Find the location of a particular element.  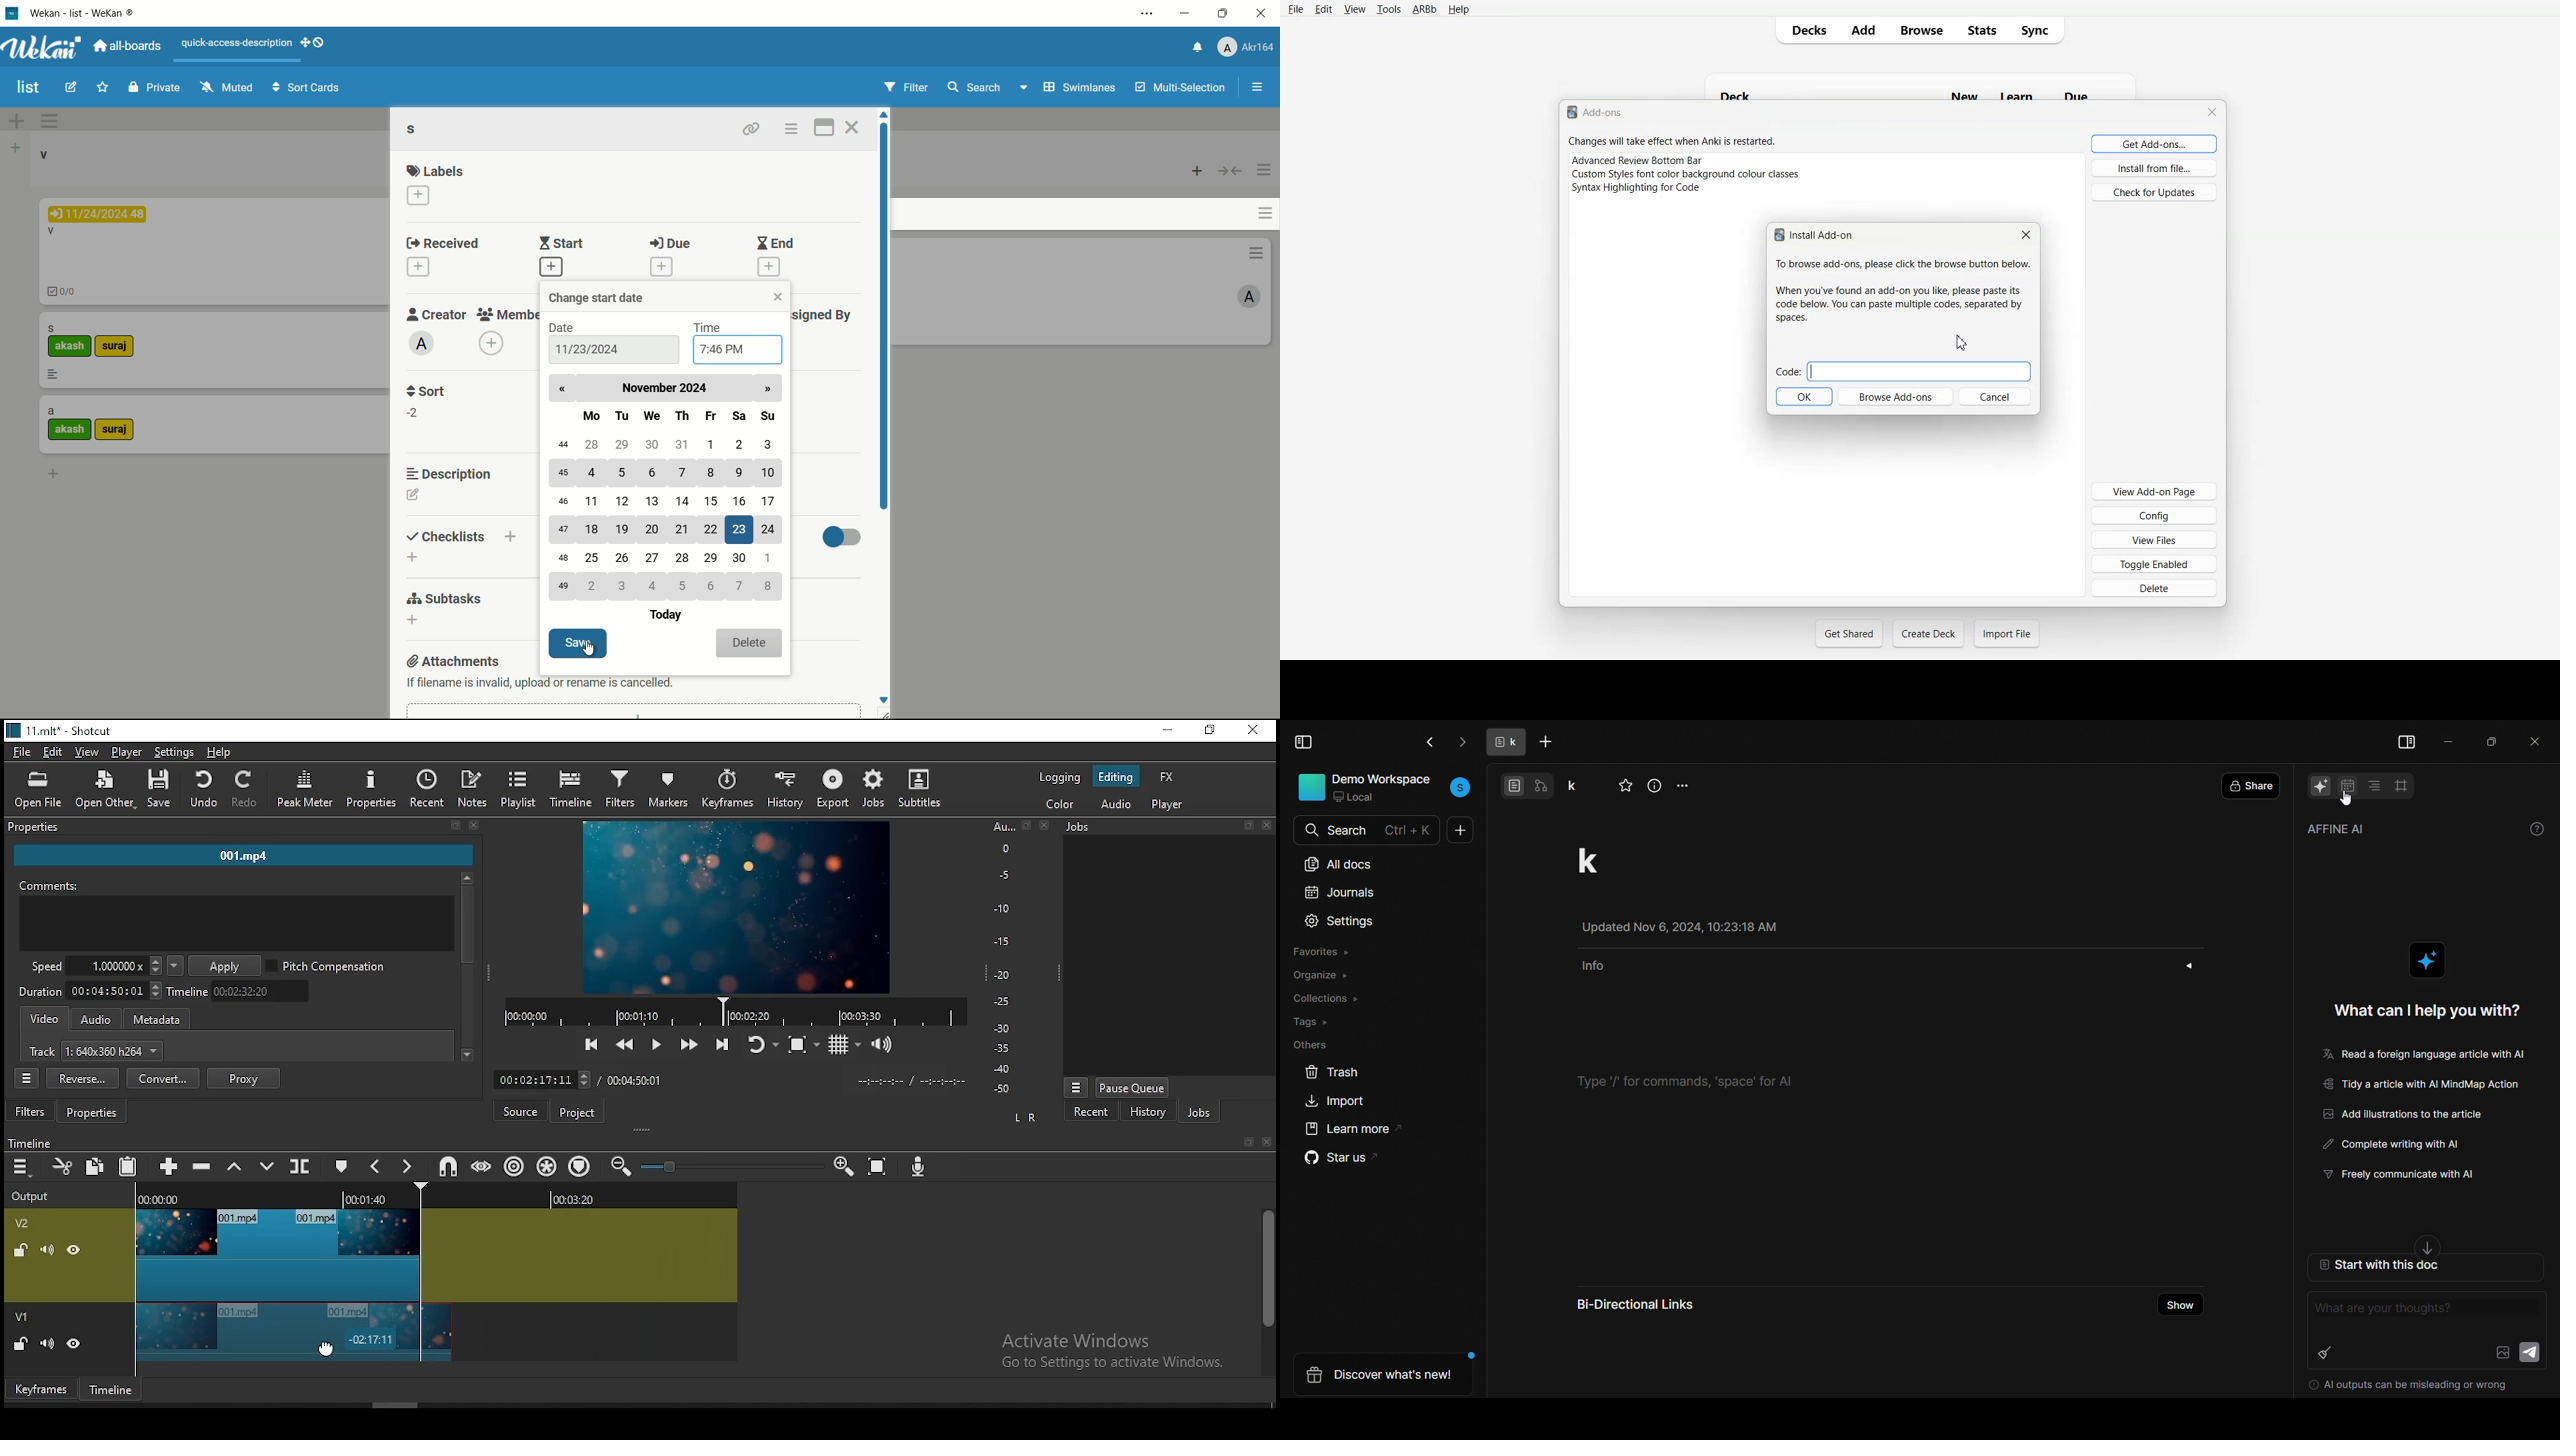

track duration is located at coordinates (91, 990).